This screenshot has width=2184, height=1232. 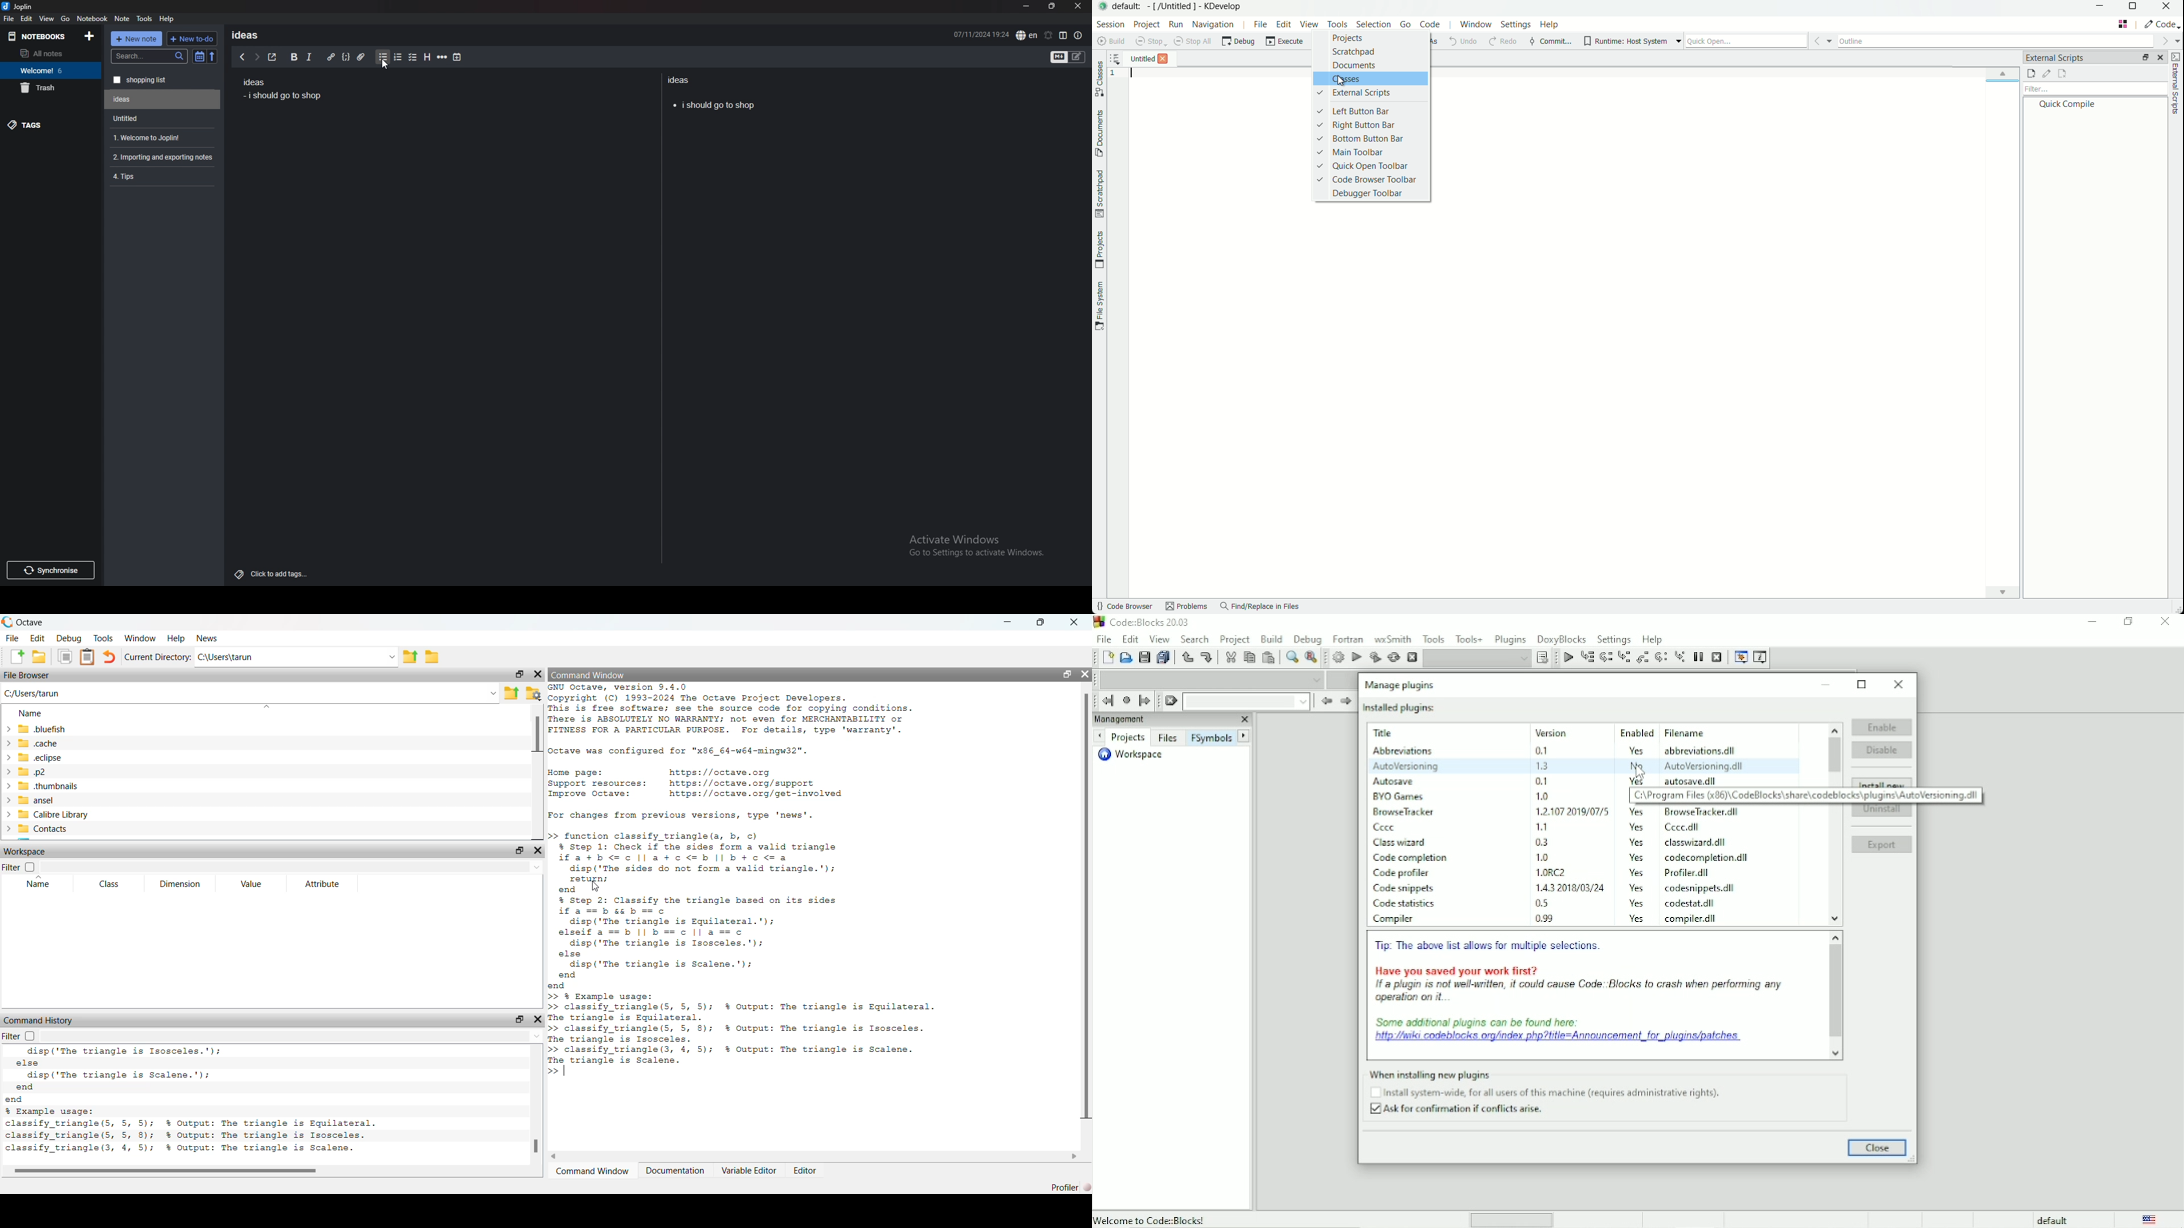 I want to click on View, so click(x=1159, y=639).